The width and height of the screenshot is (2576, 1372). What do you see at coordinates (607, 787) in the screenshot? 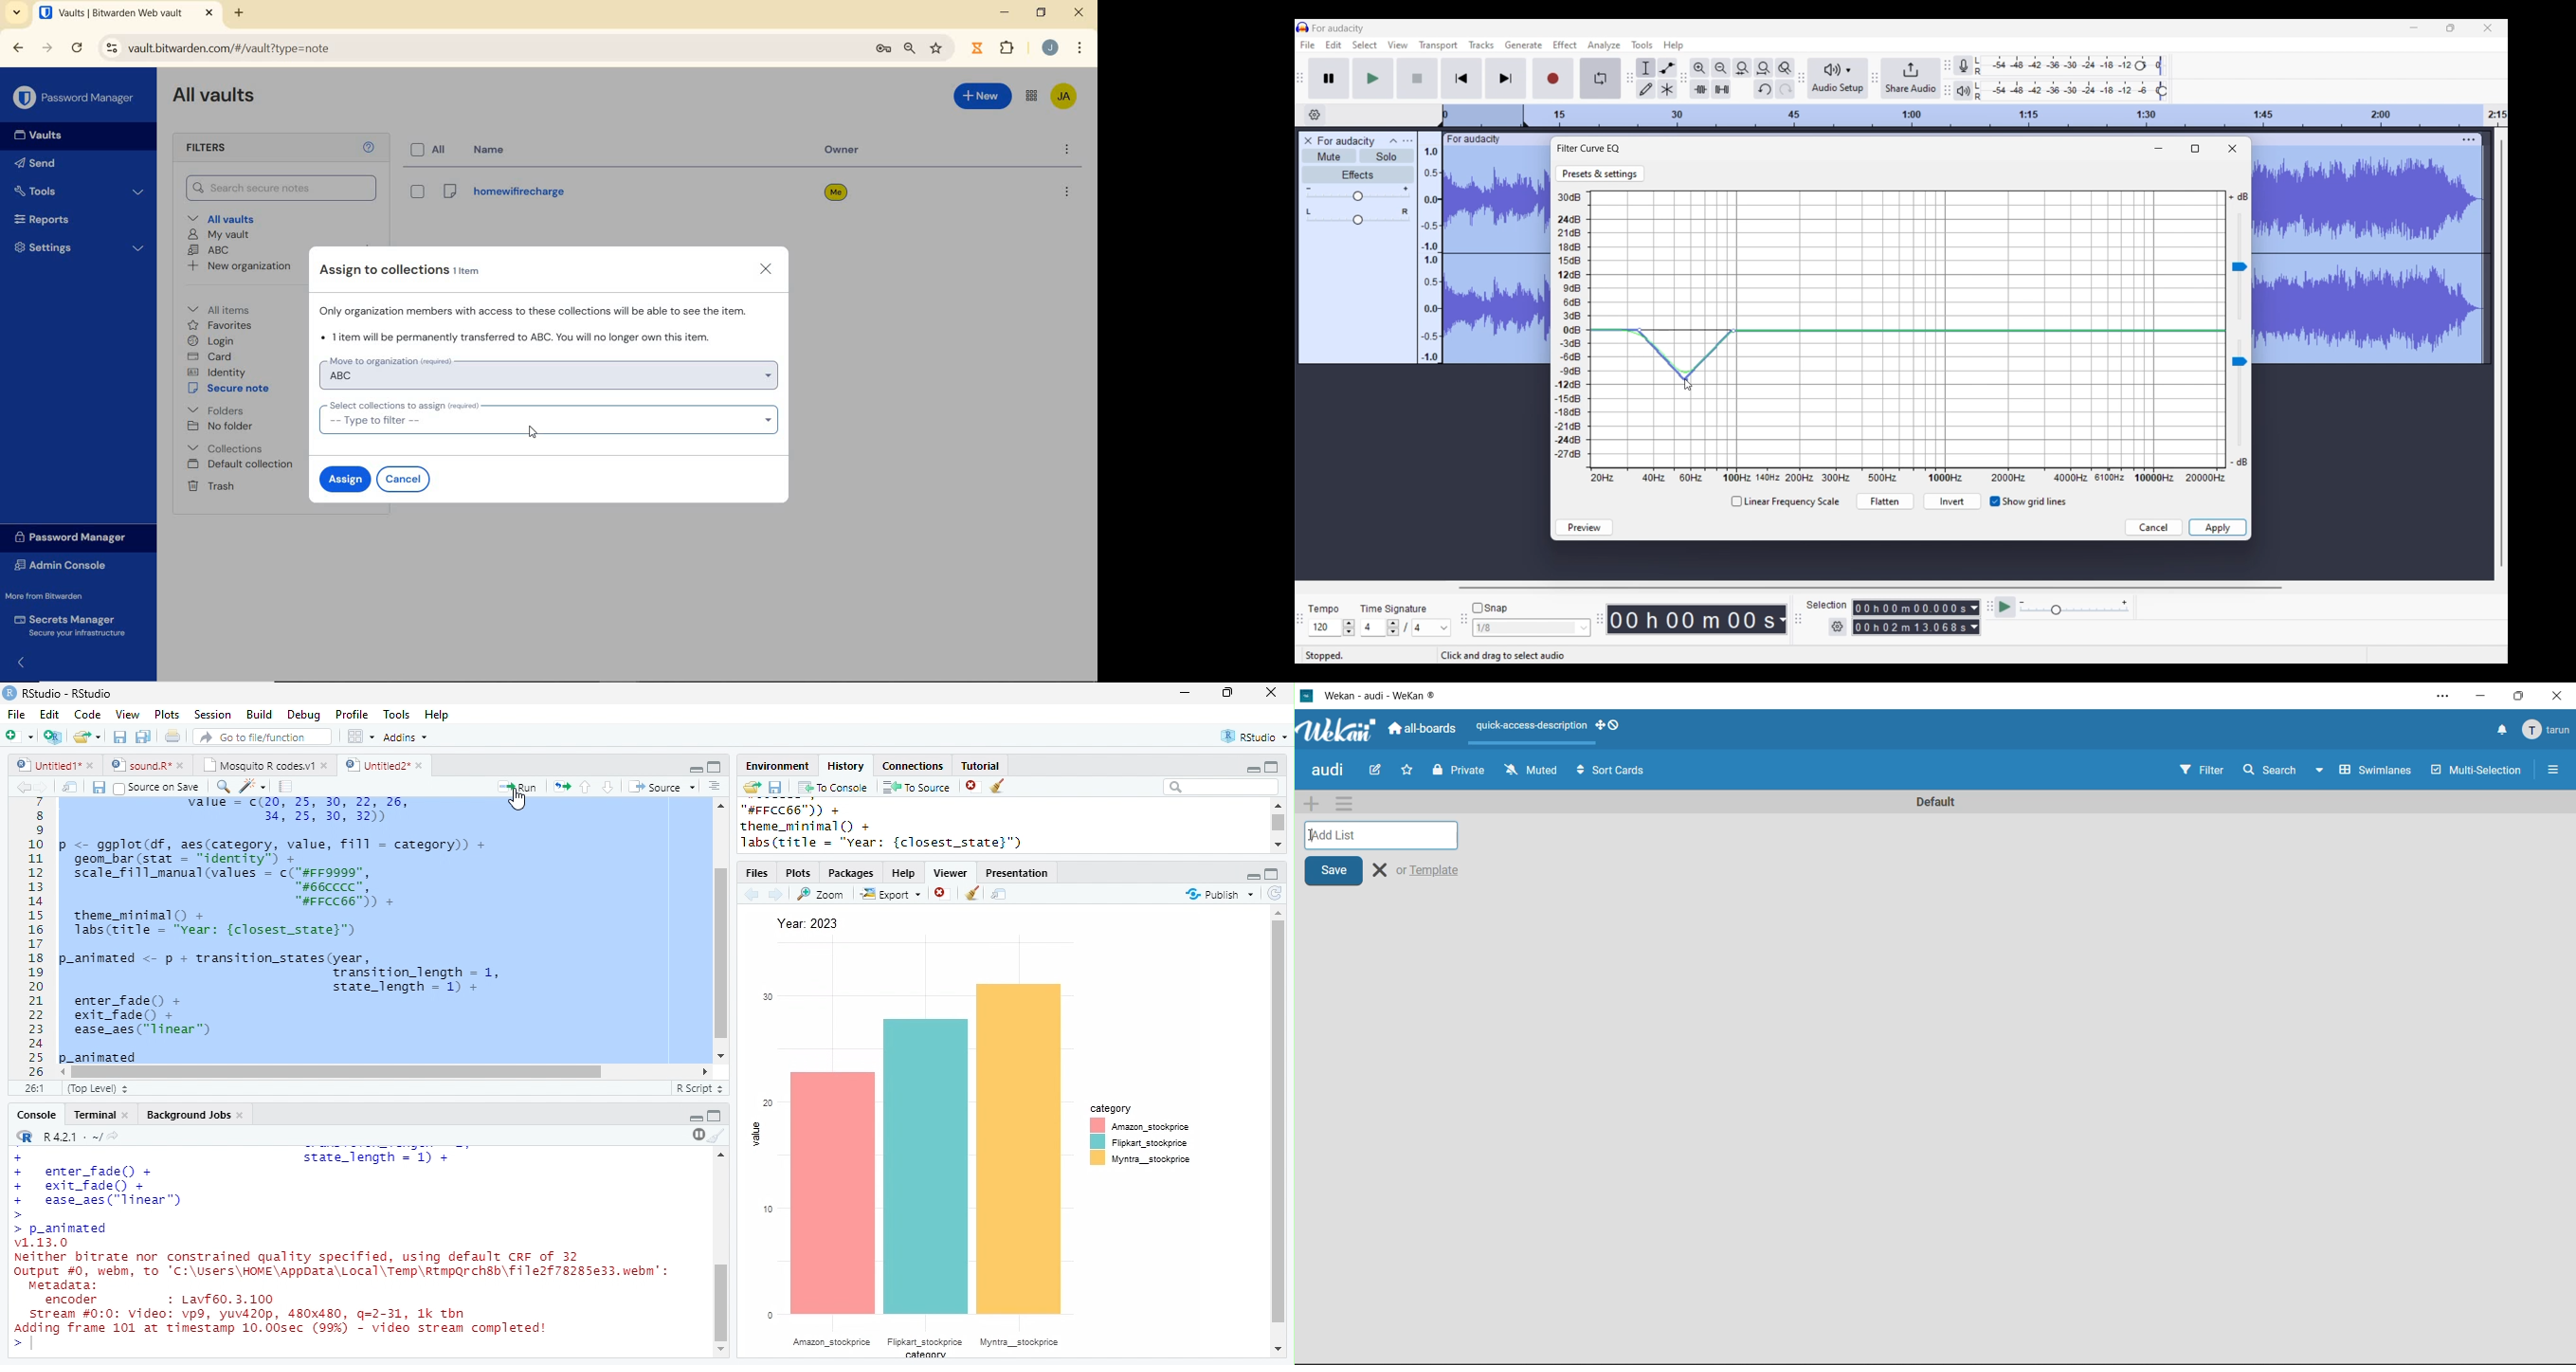
I see `down` at bounding box center [607, 787].